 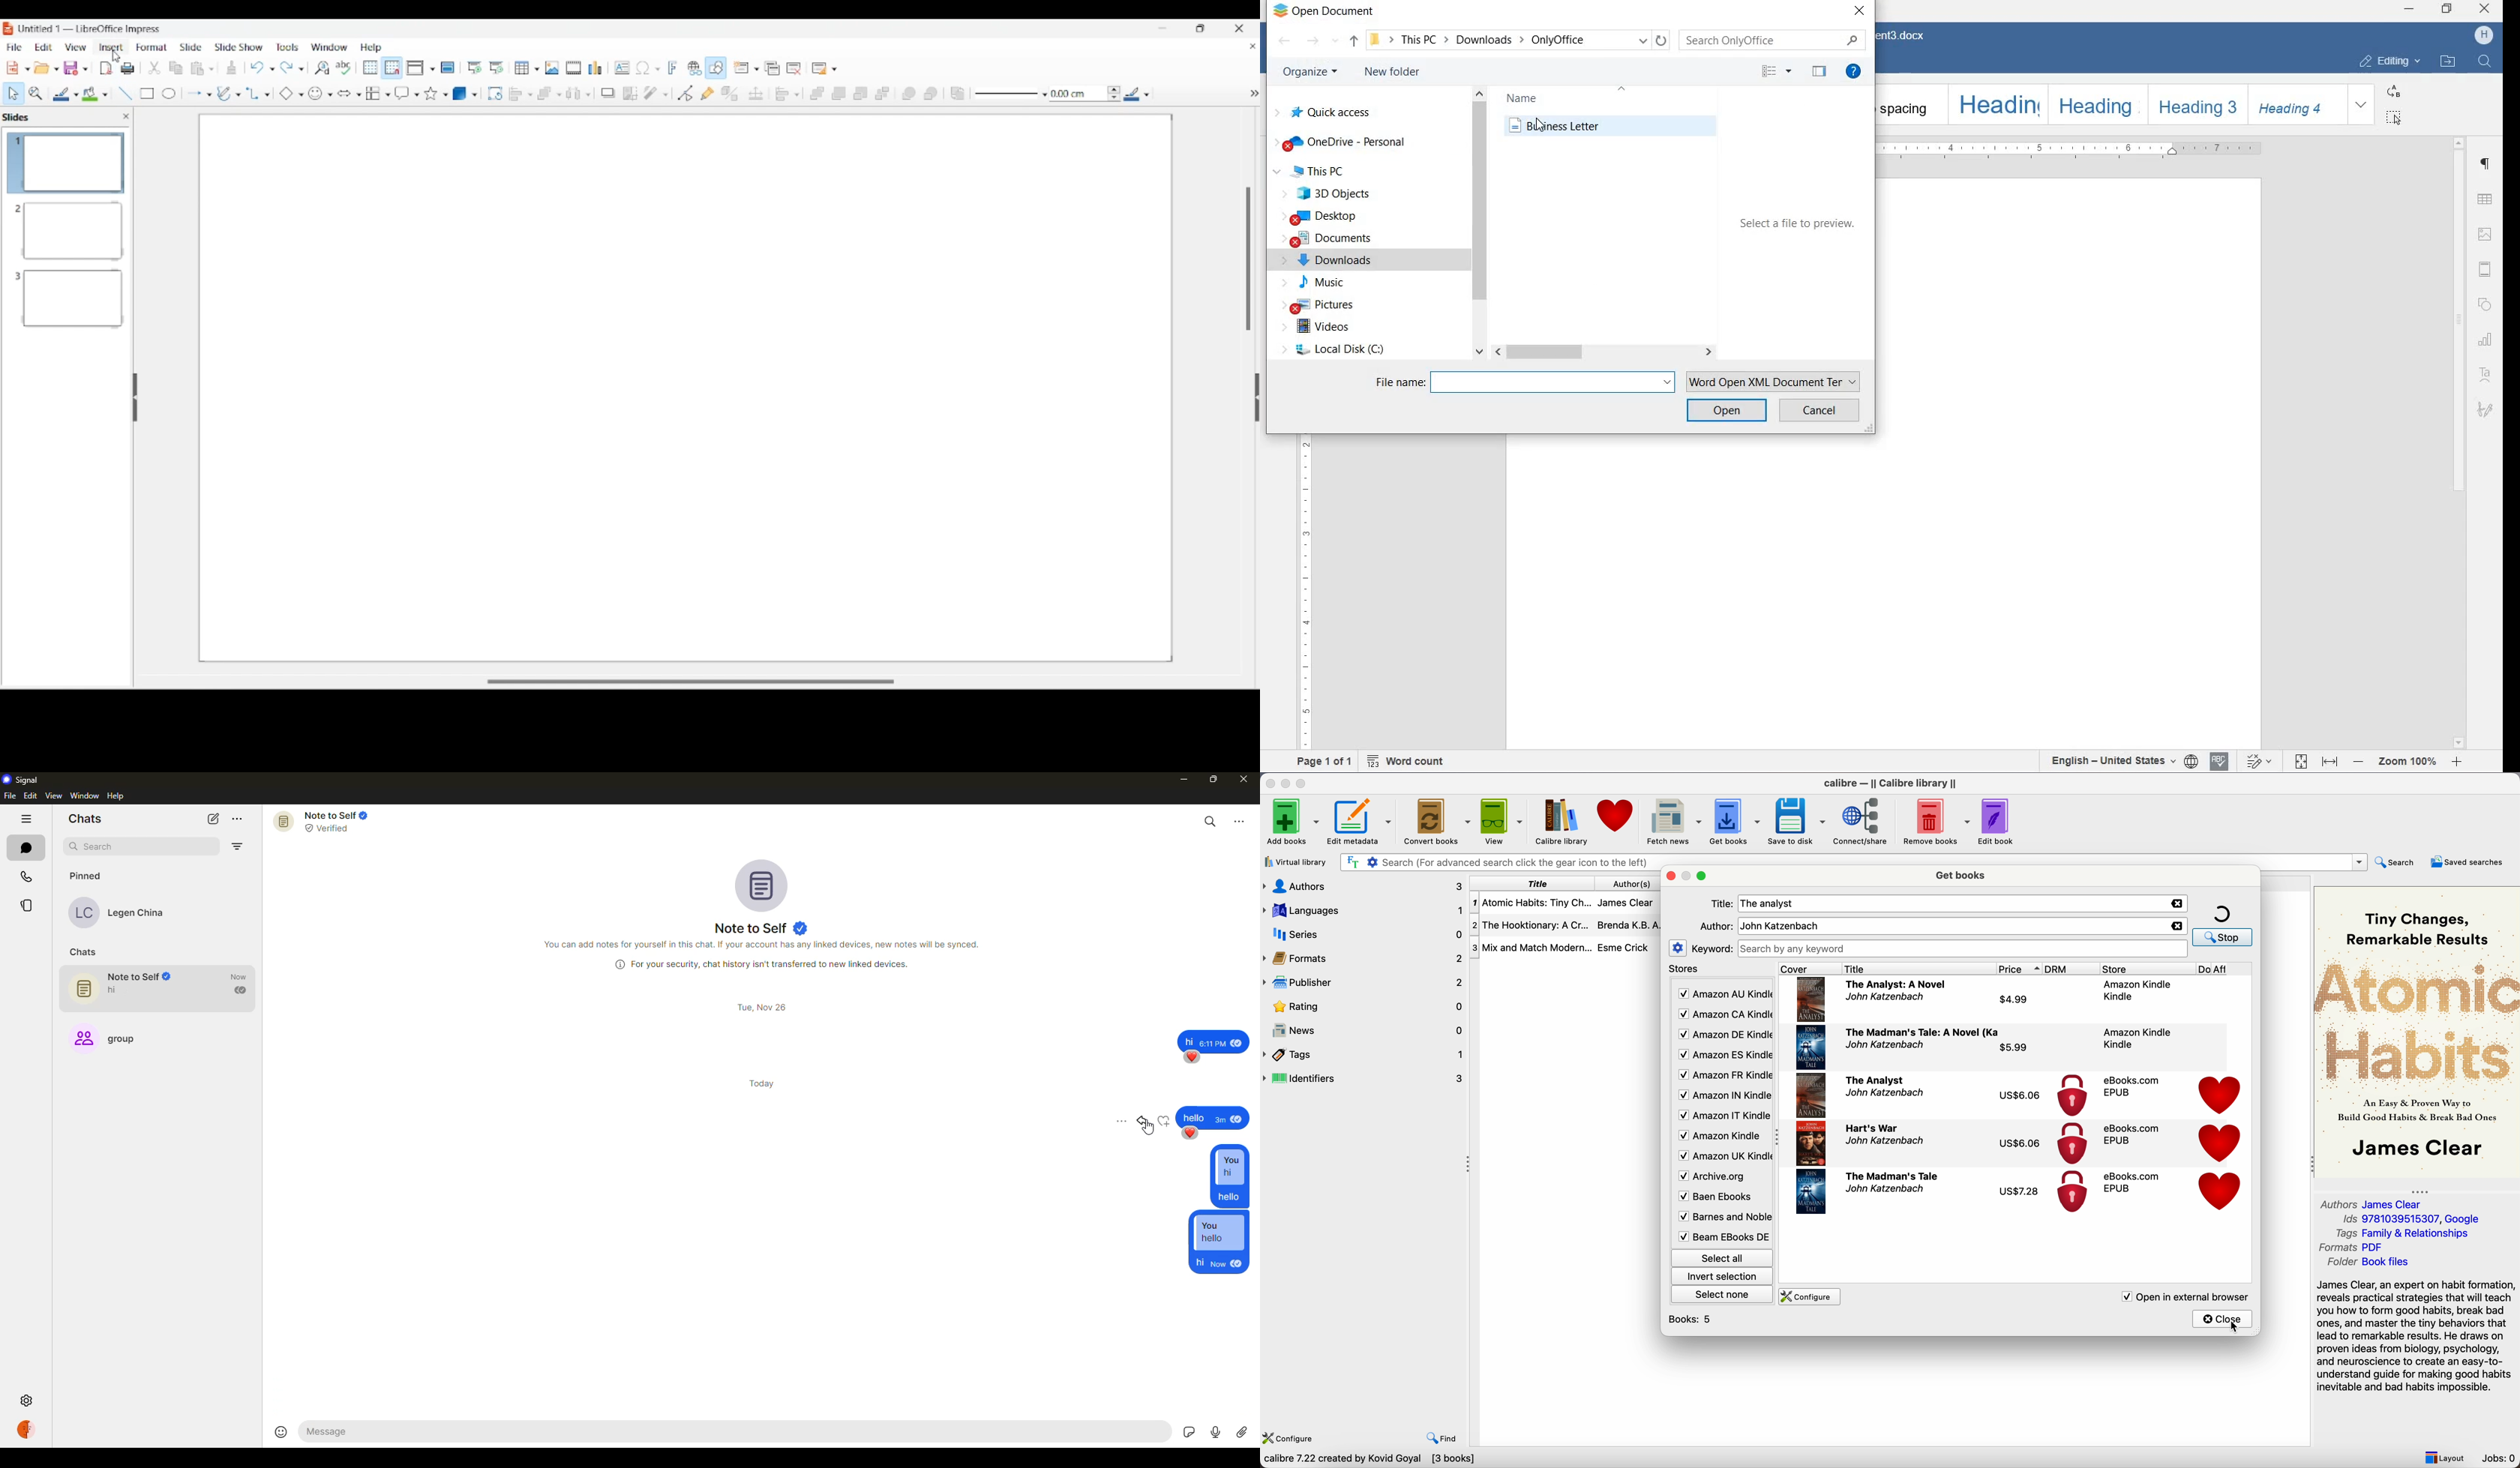 What do you see at coordinates (1936, 821) in the screenshot?
I see `remove books` at bounding box center [1936, 821].